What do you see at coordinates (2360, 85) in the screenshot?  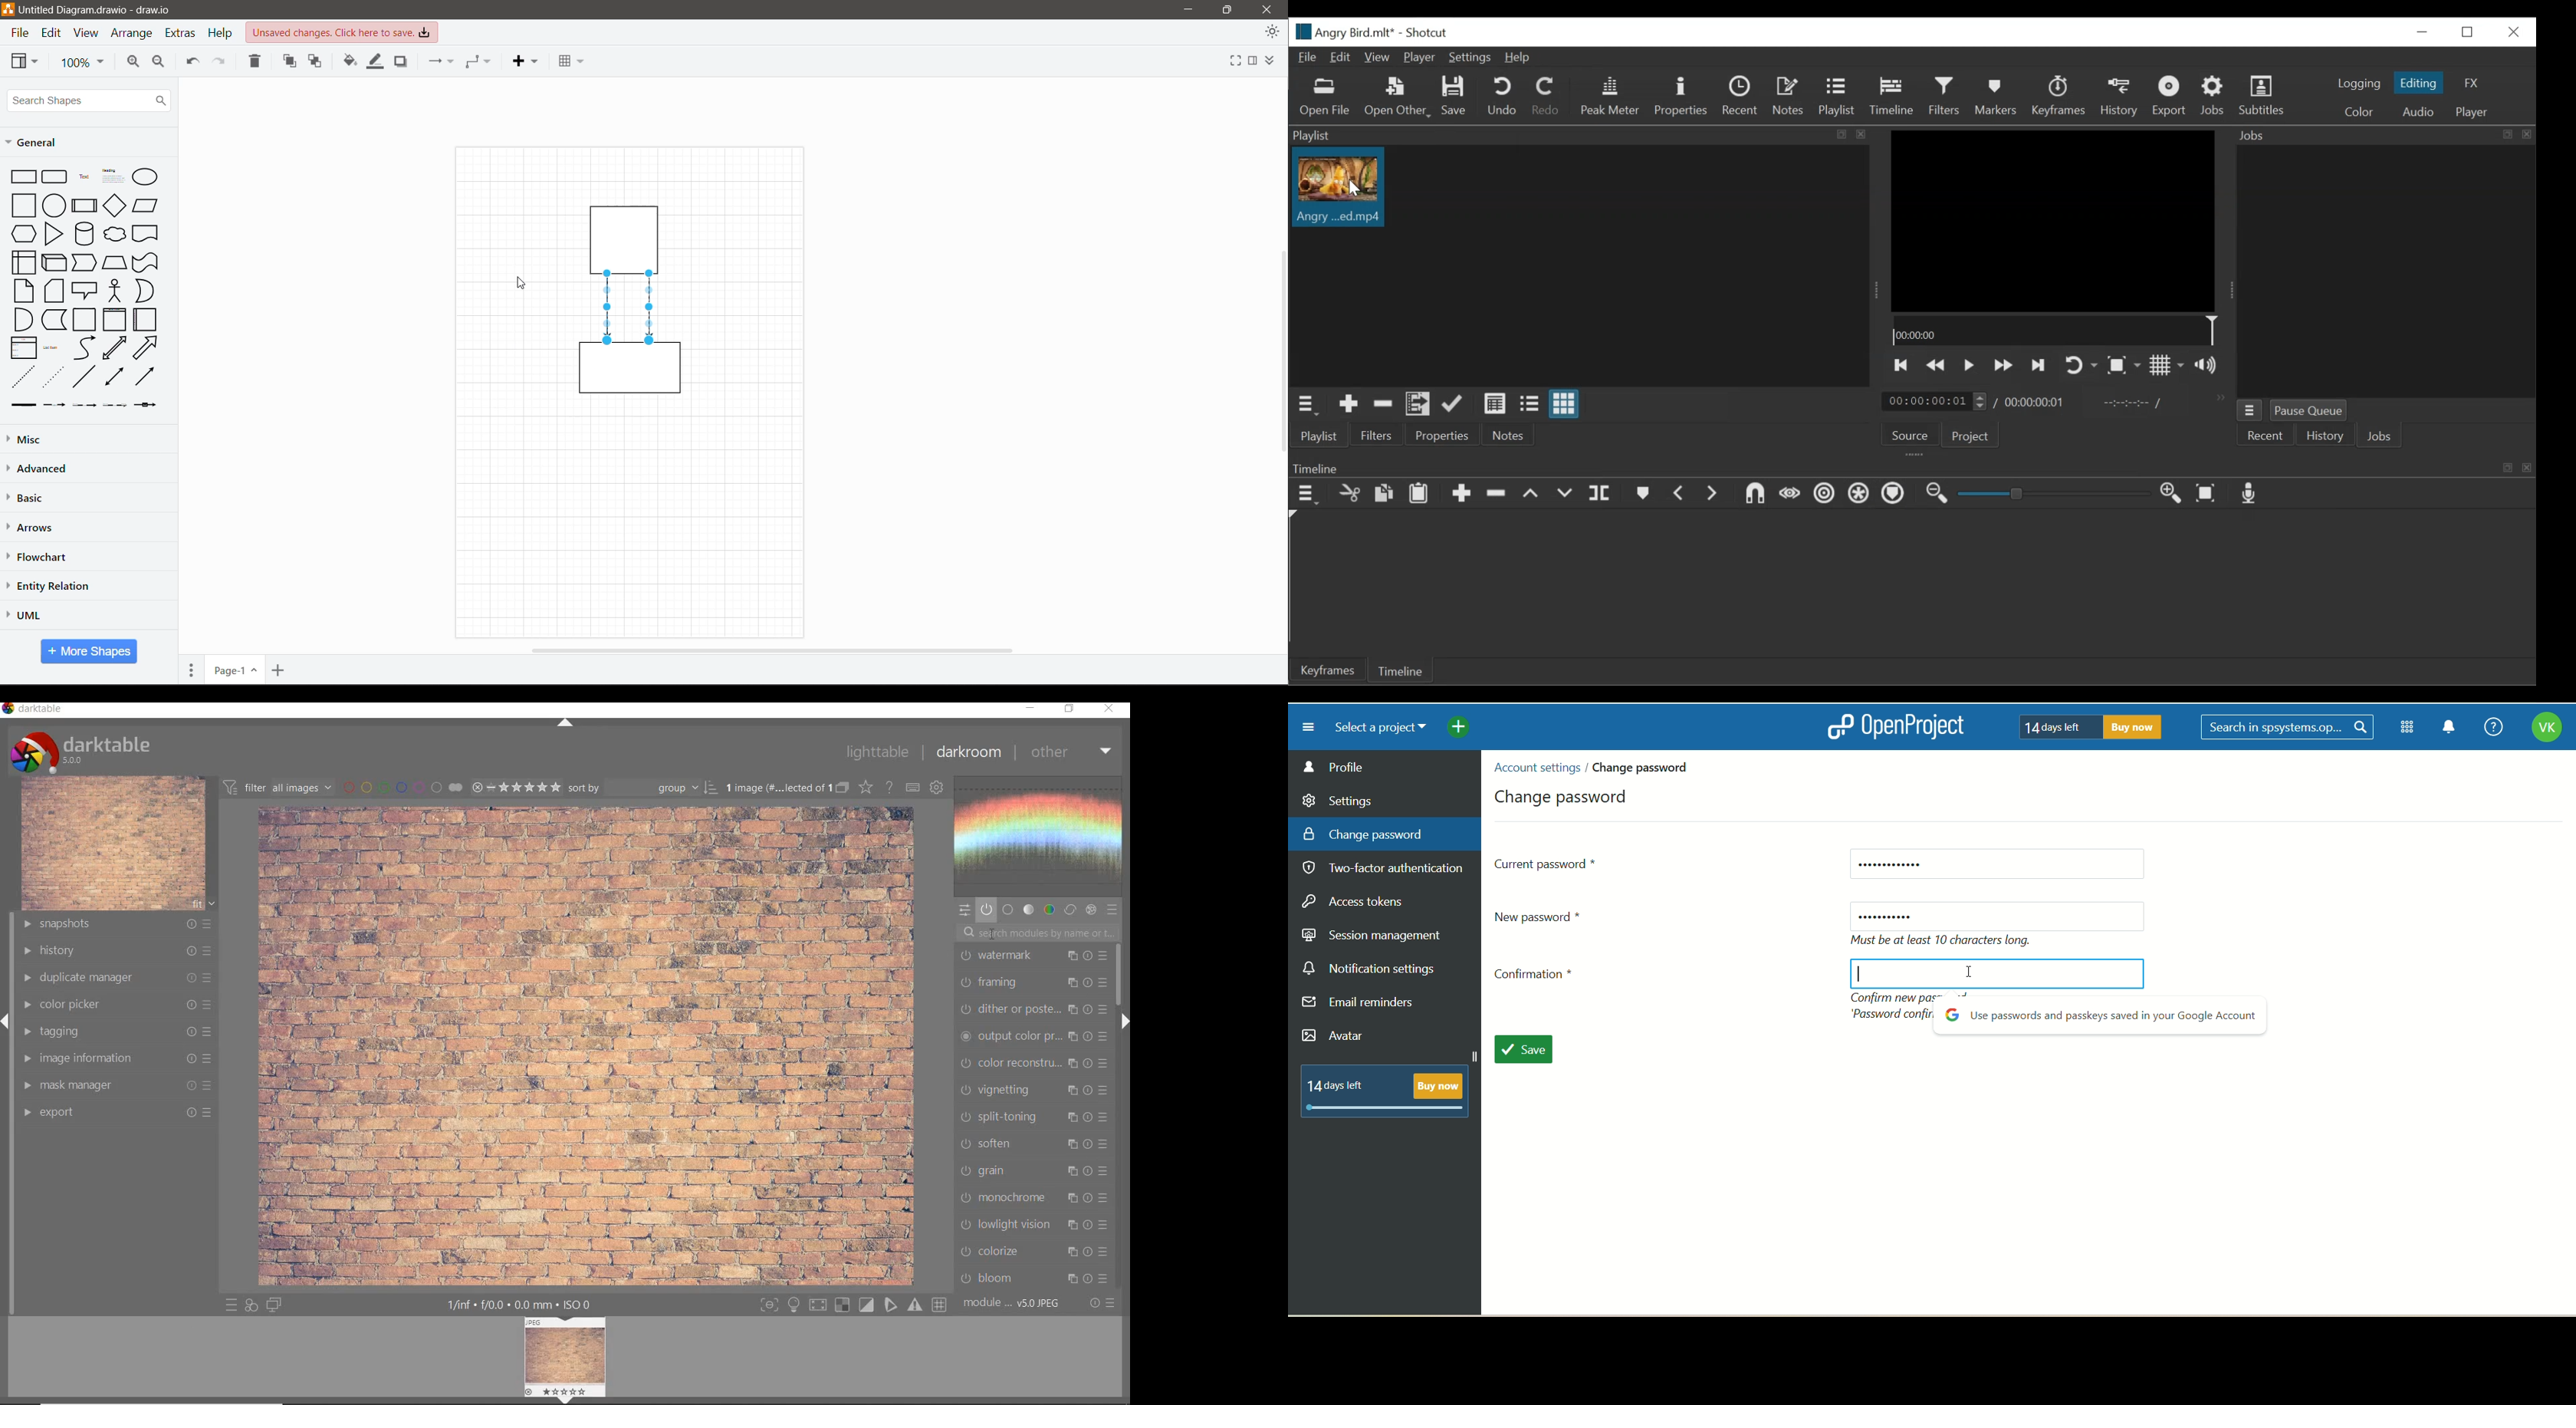 I see `logging` at bounding box center [2360, 85].